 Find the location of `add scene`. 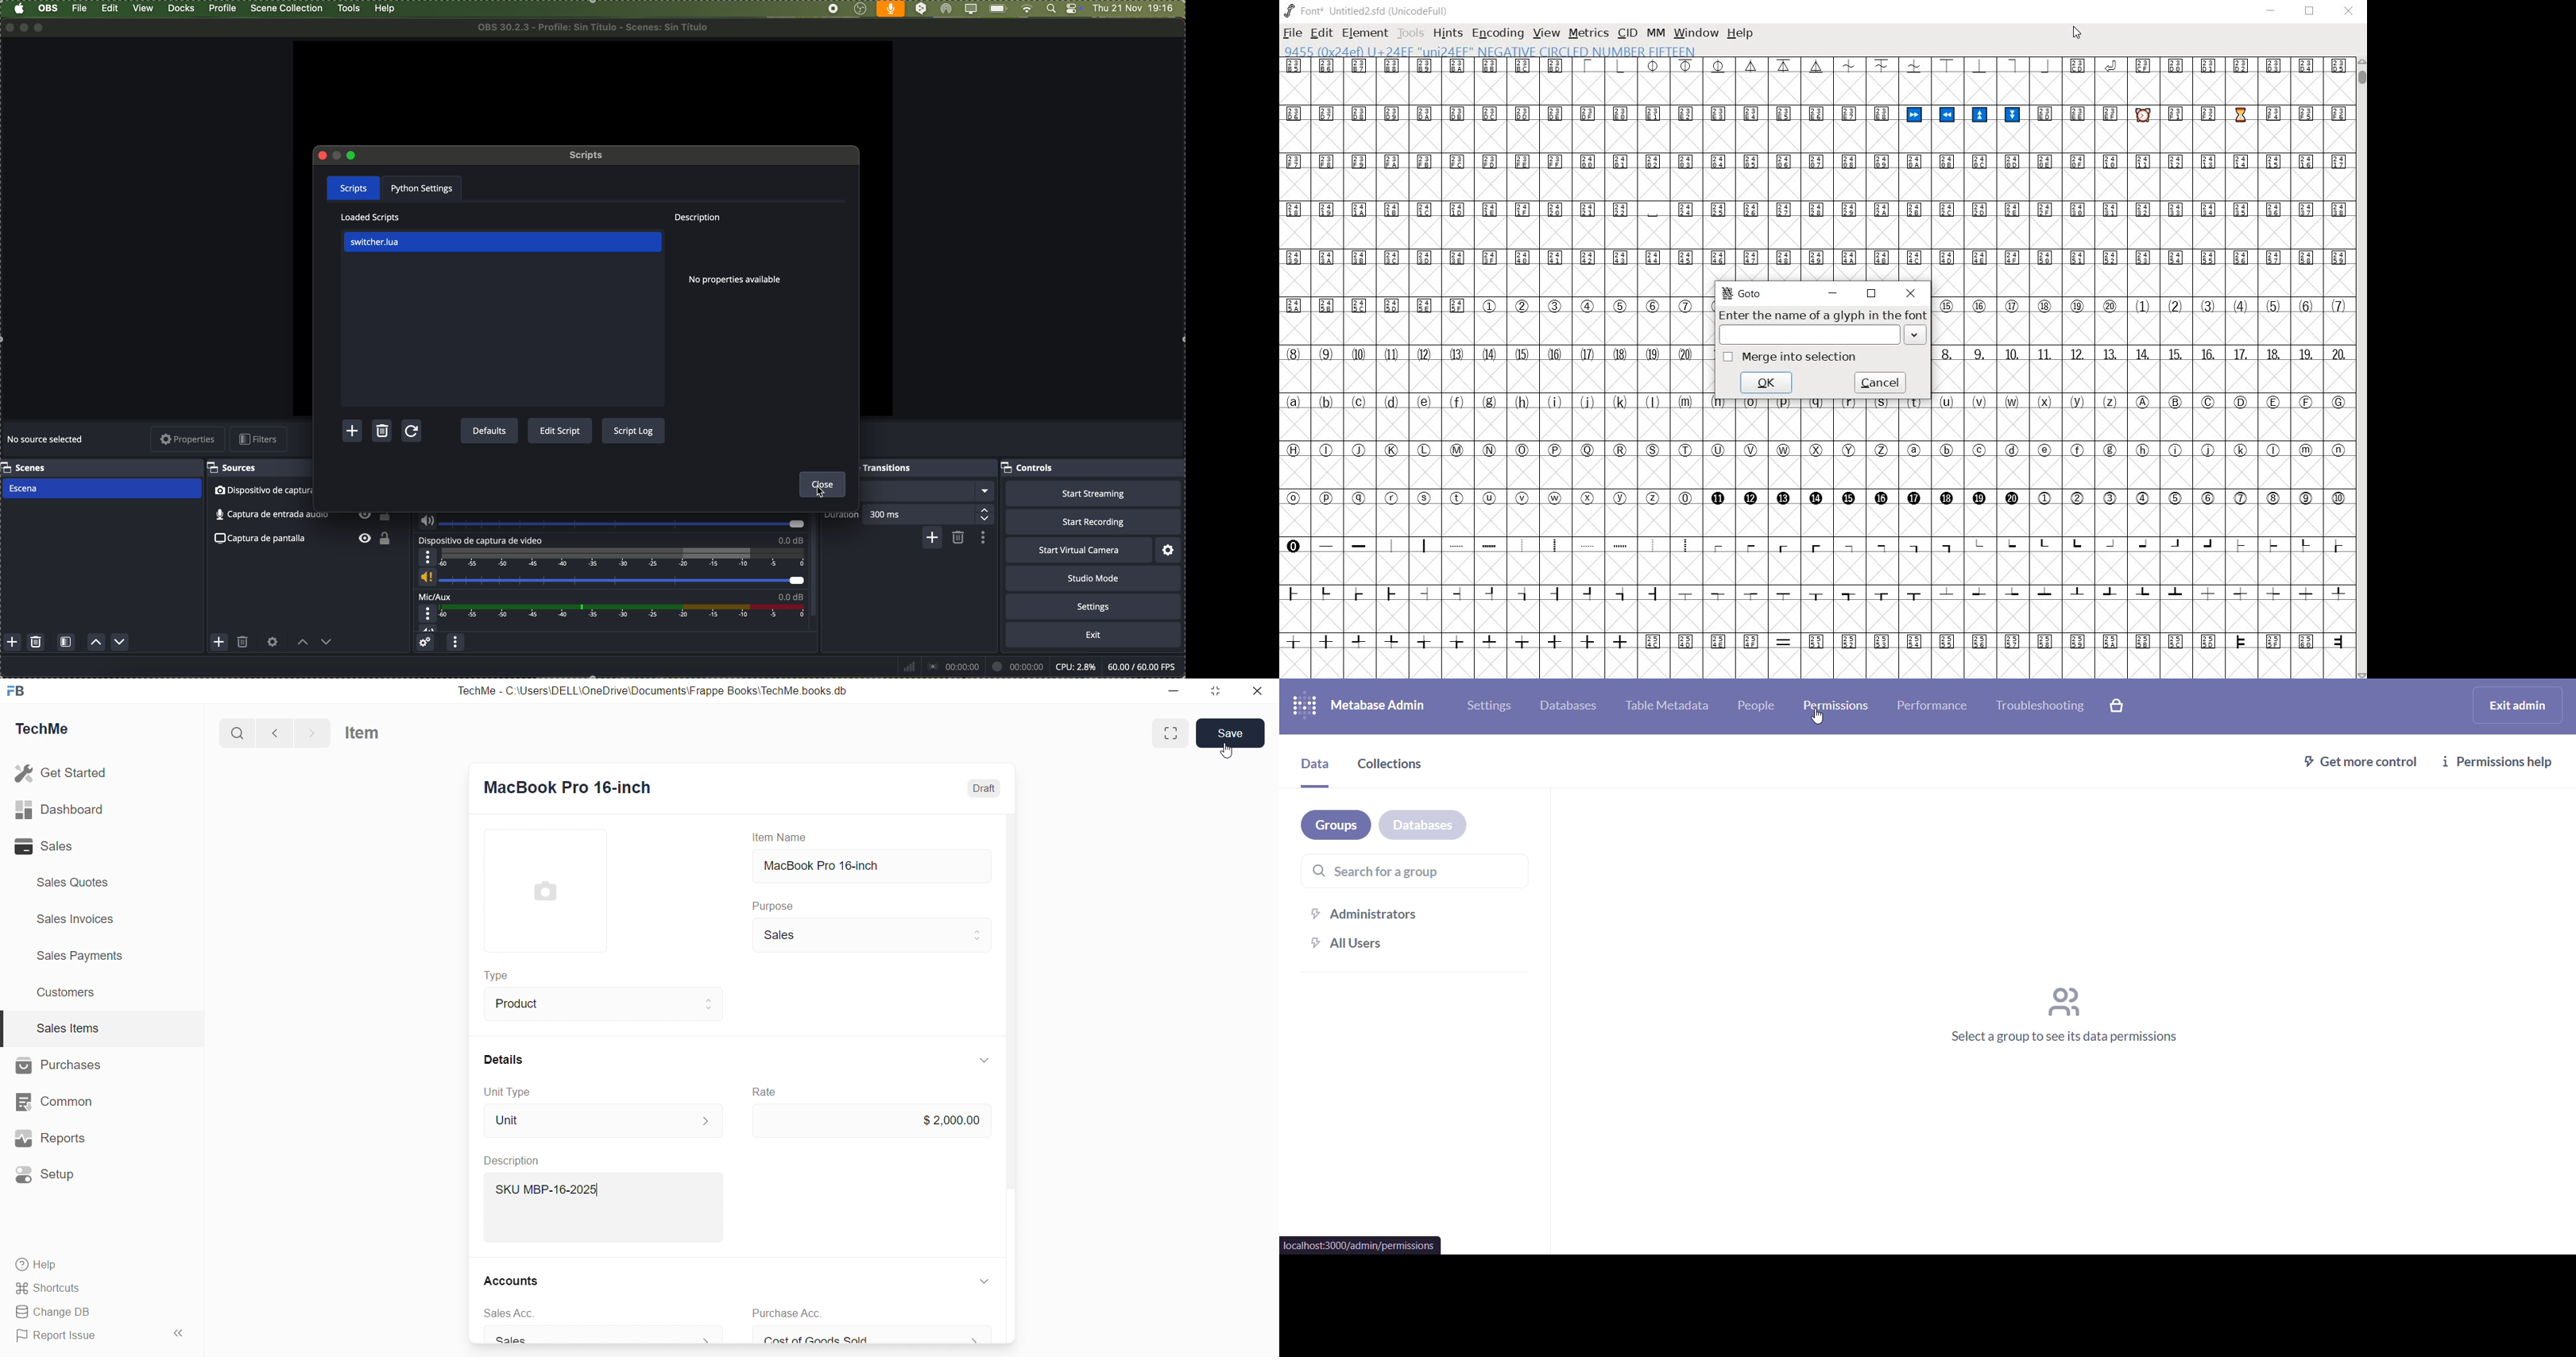

add scene is located at coordinates (12, 642).